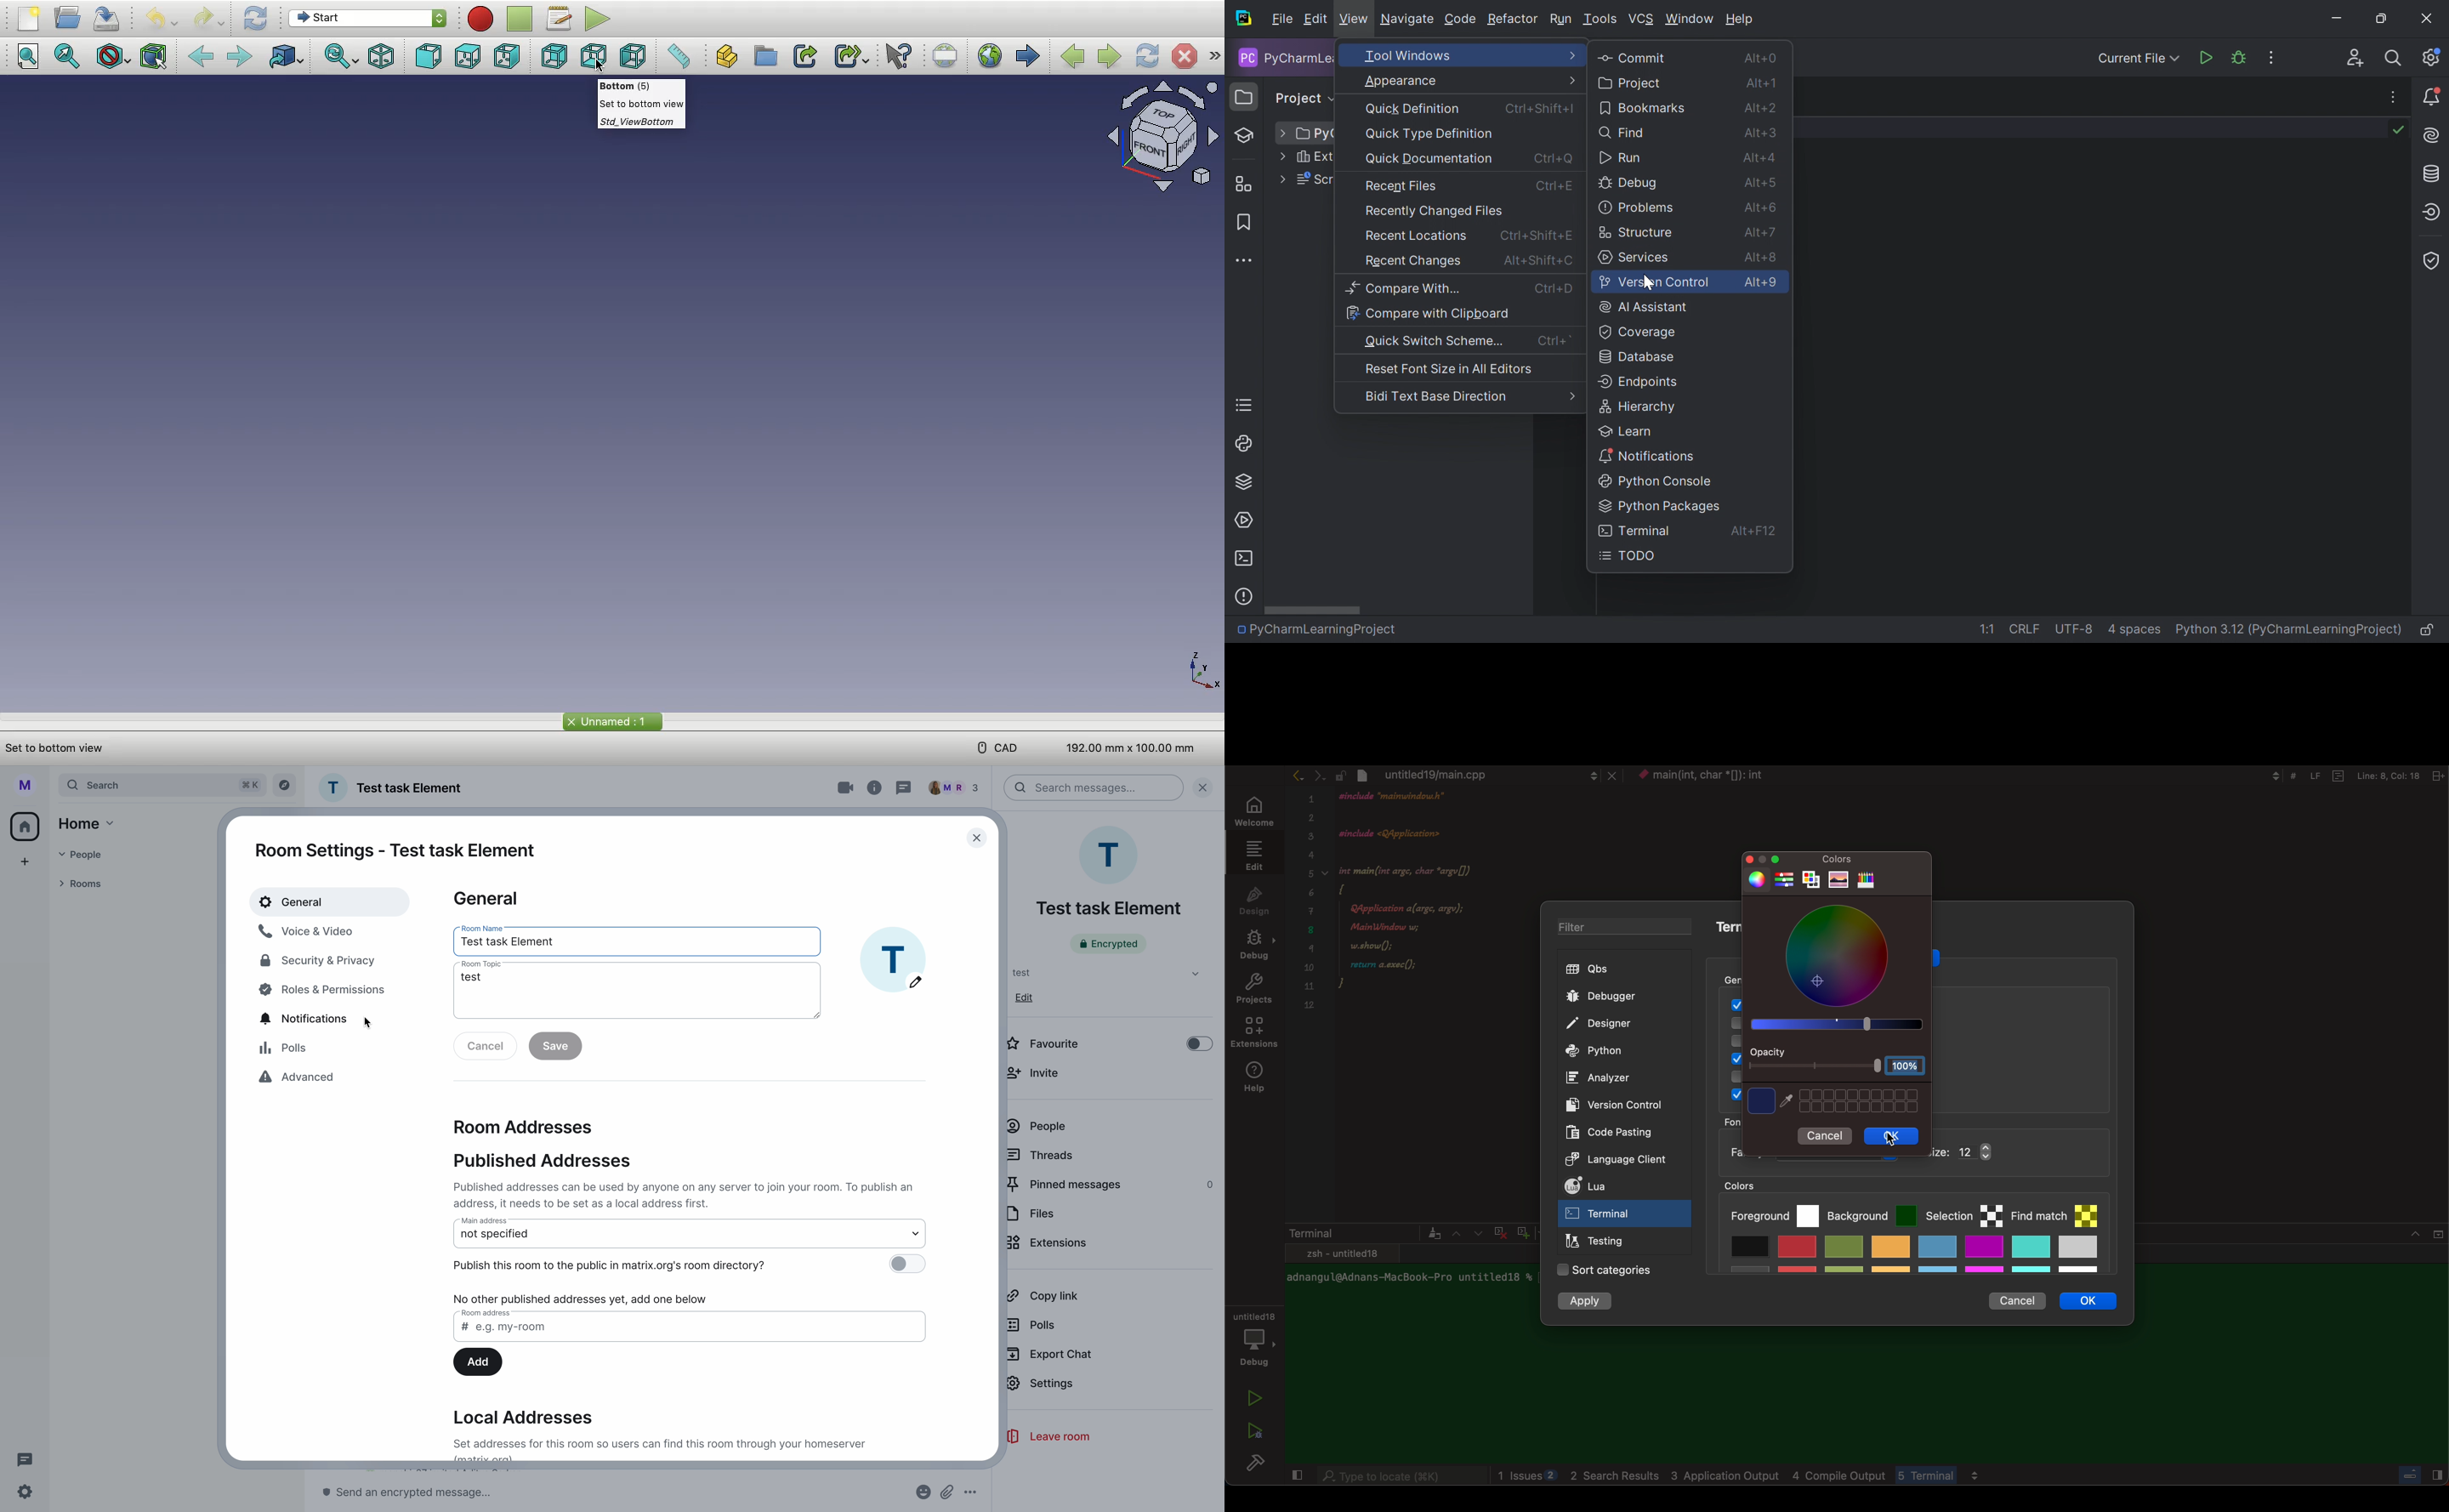 This screenshot has height=1512, width=2464. Describe the element at coordinates (289, 59) in the screenshot. I see `Go to linked object` at that location.